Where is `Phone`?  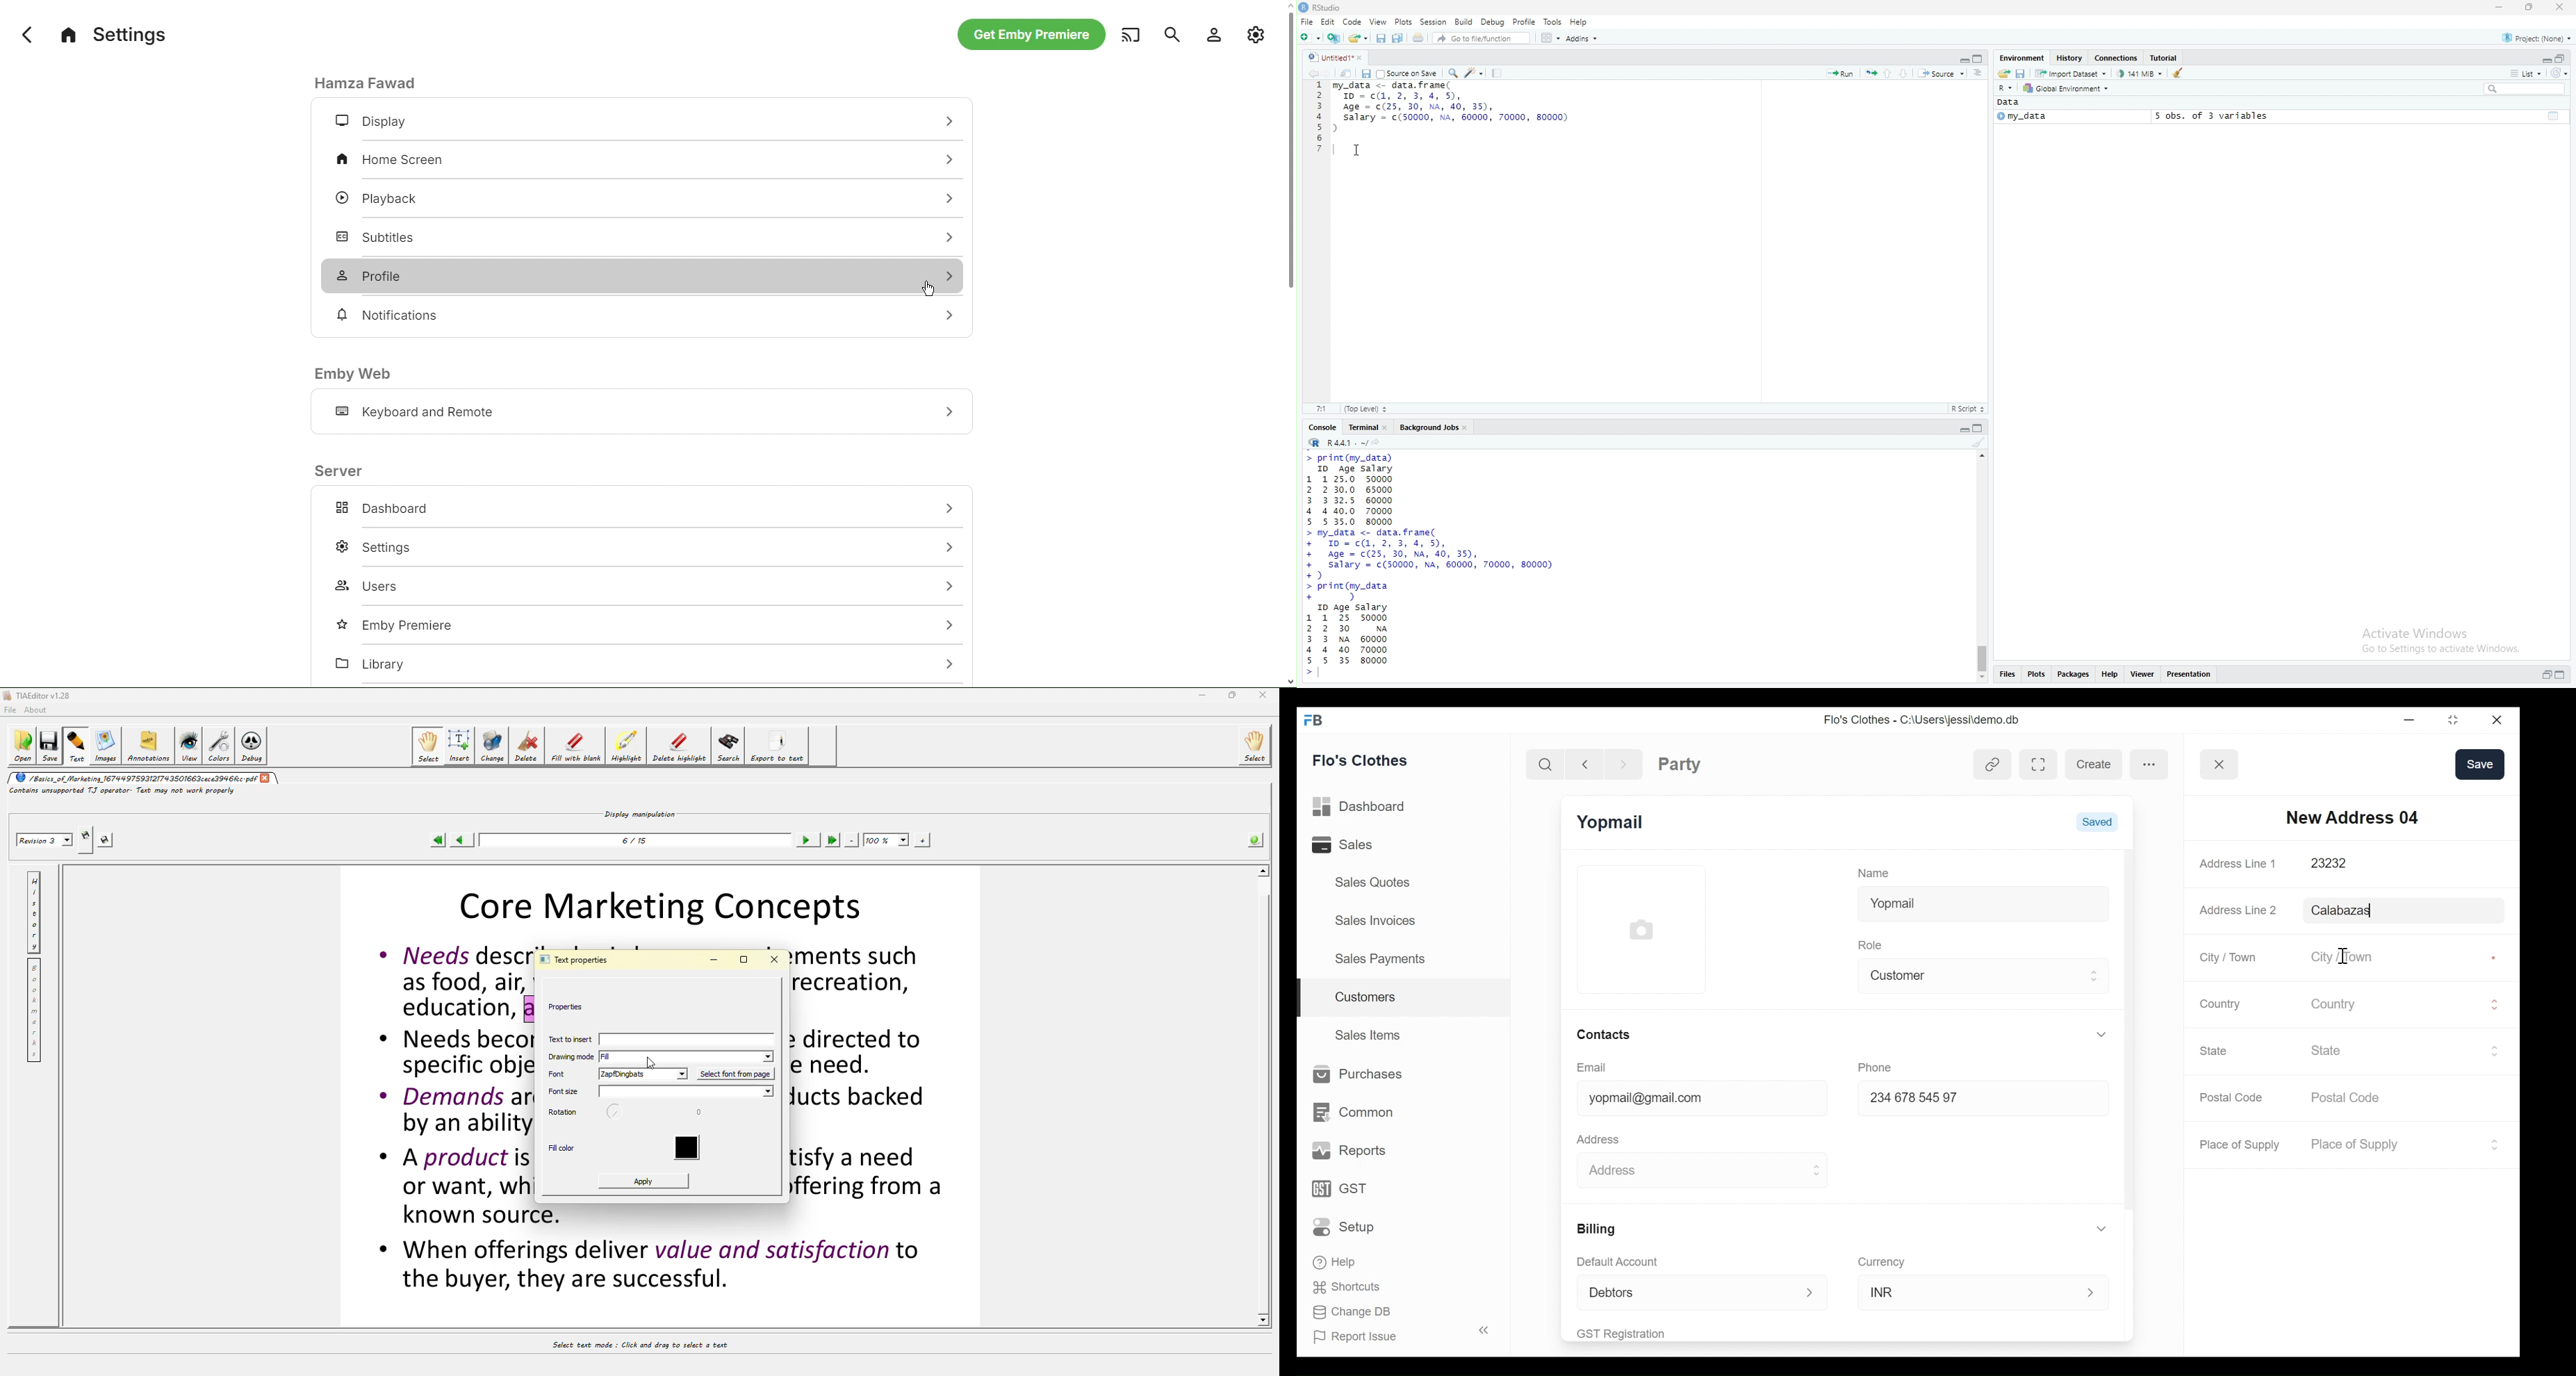 Phone is located at coordinates (1879, 1066).